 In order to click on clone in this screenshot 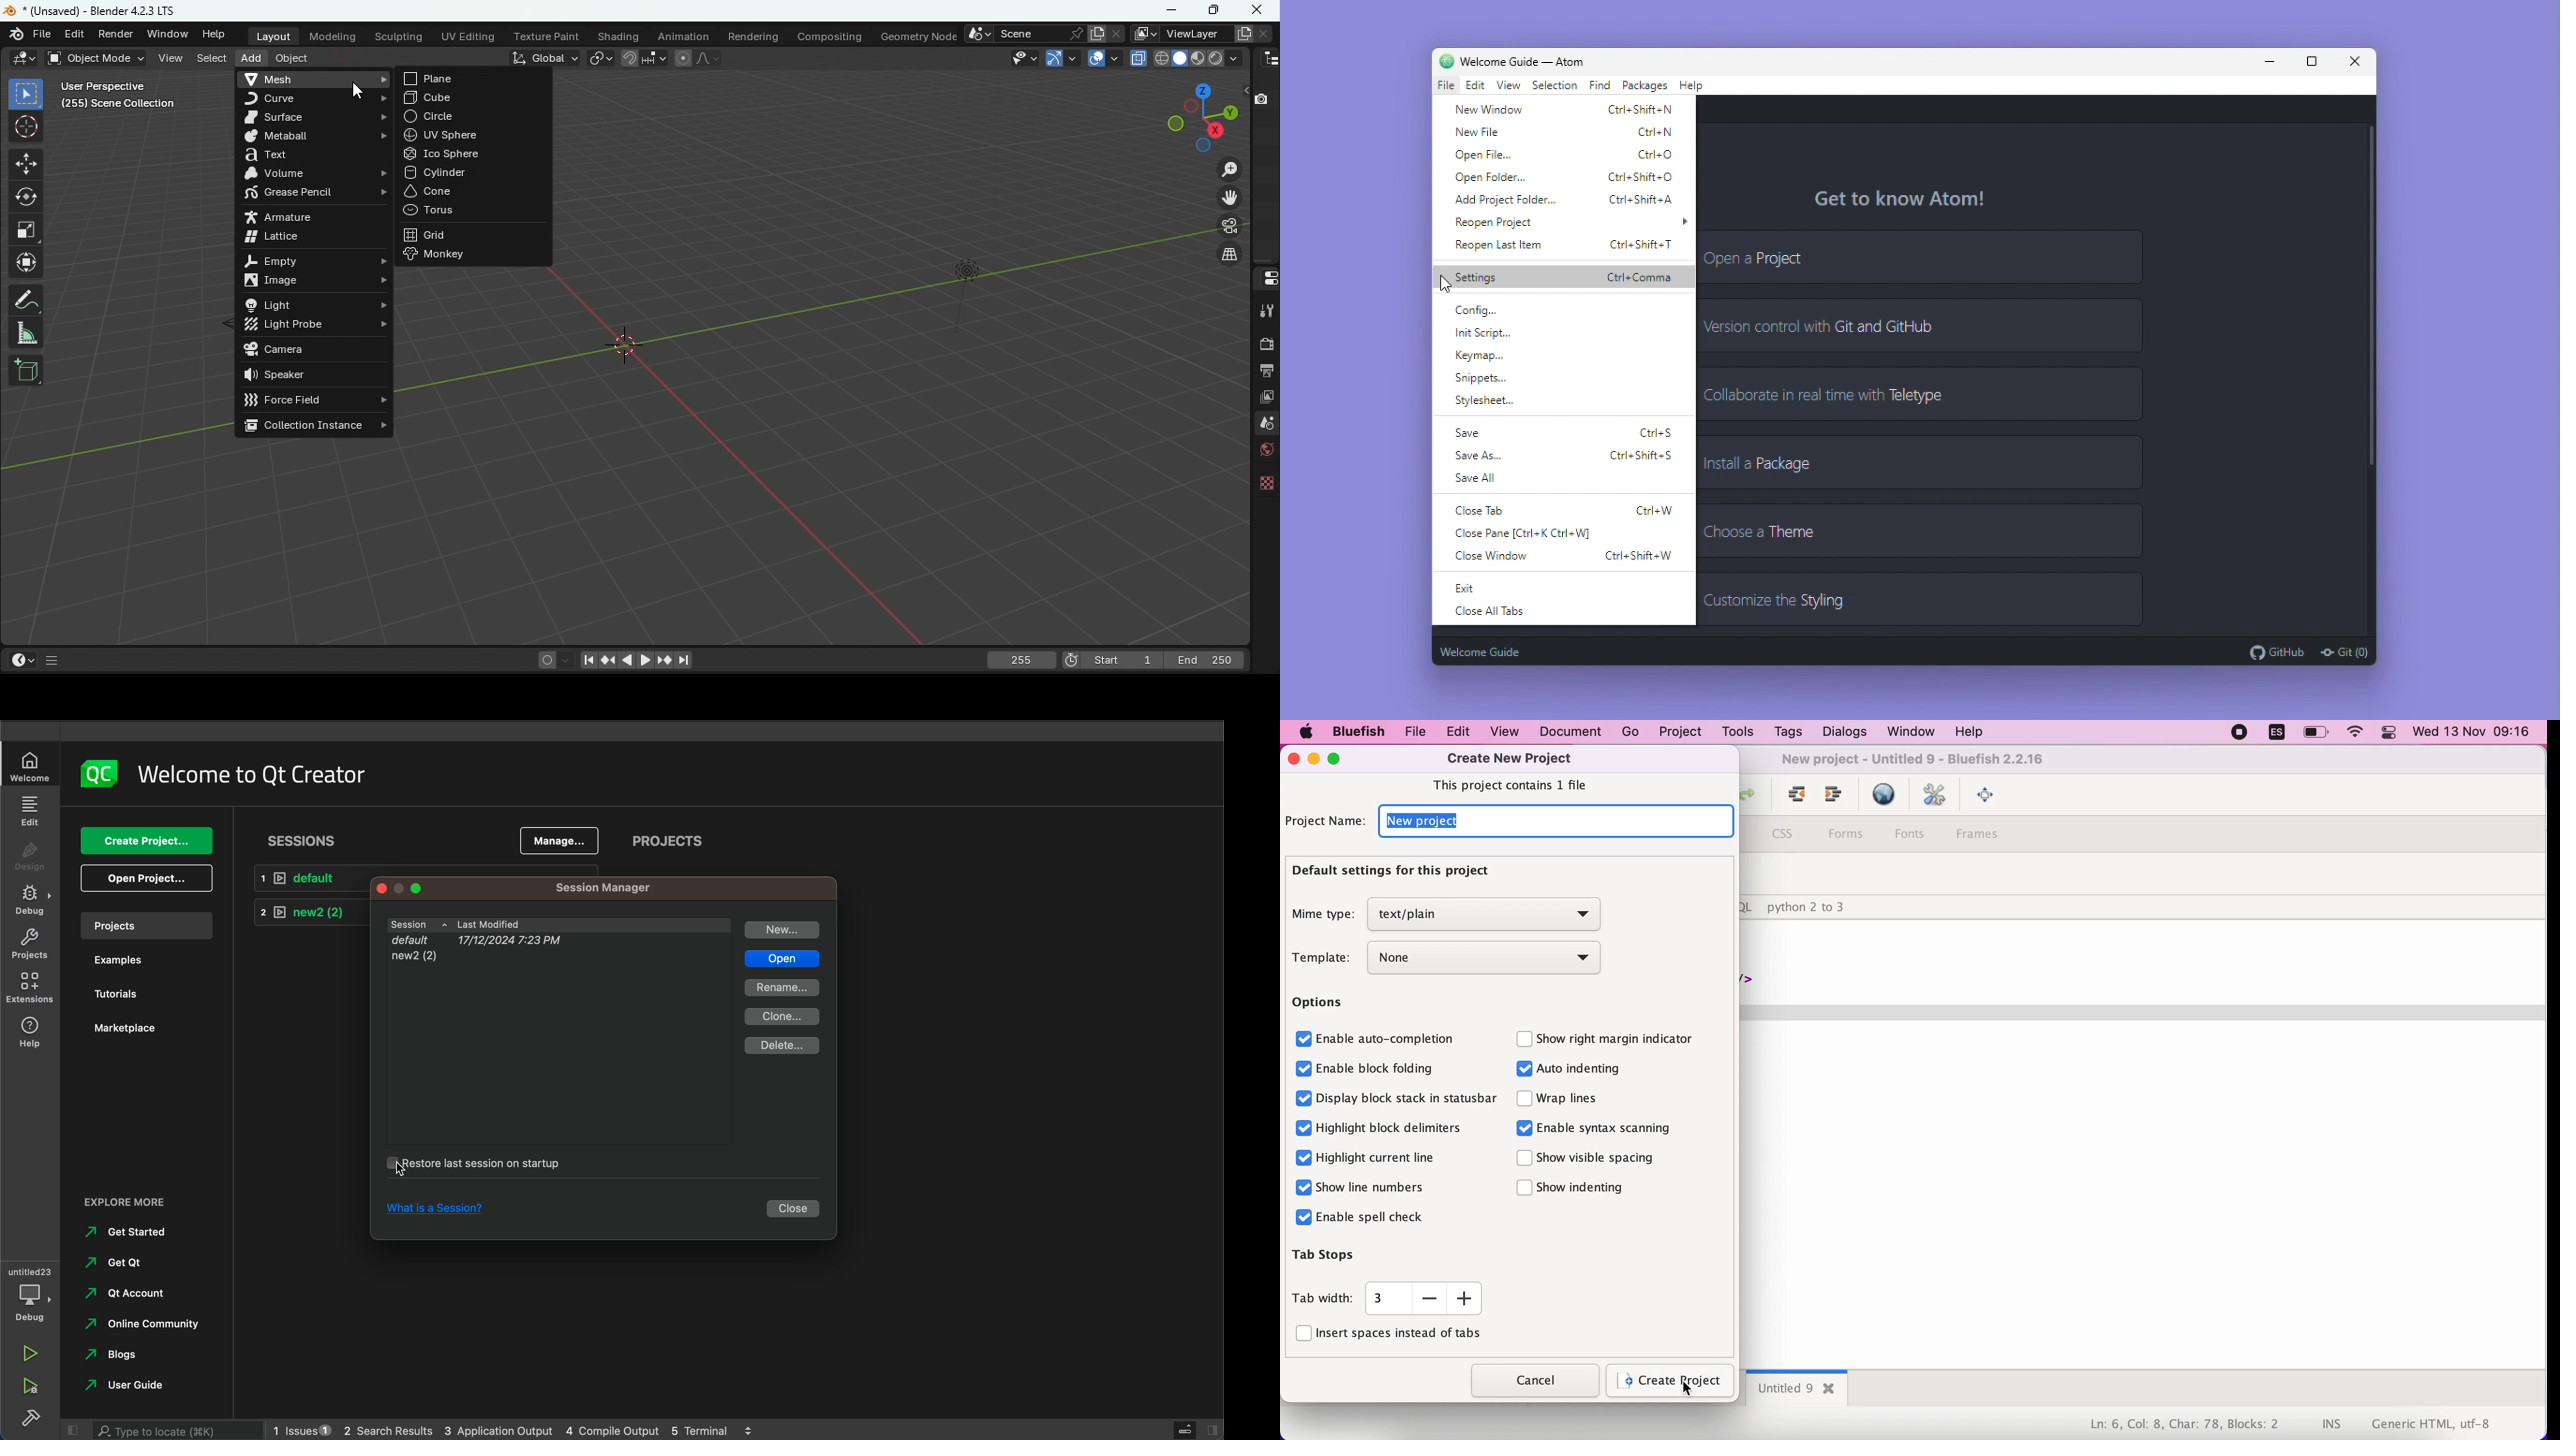, I will do `click(780, 1016)`.